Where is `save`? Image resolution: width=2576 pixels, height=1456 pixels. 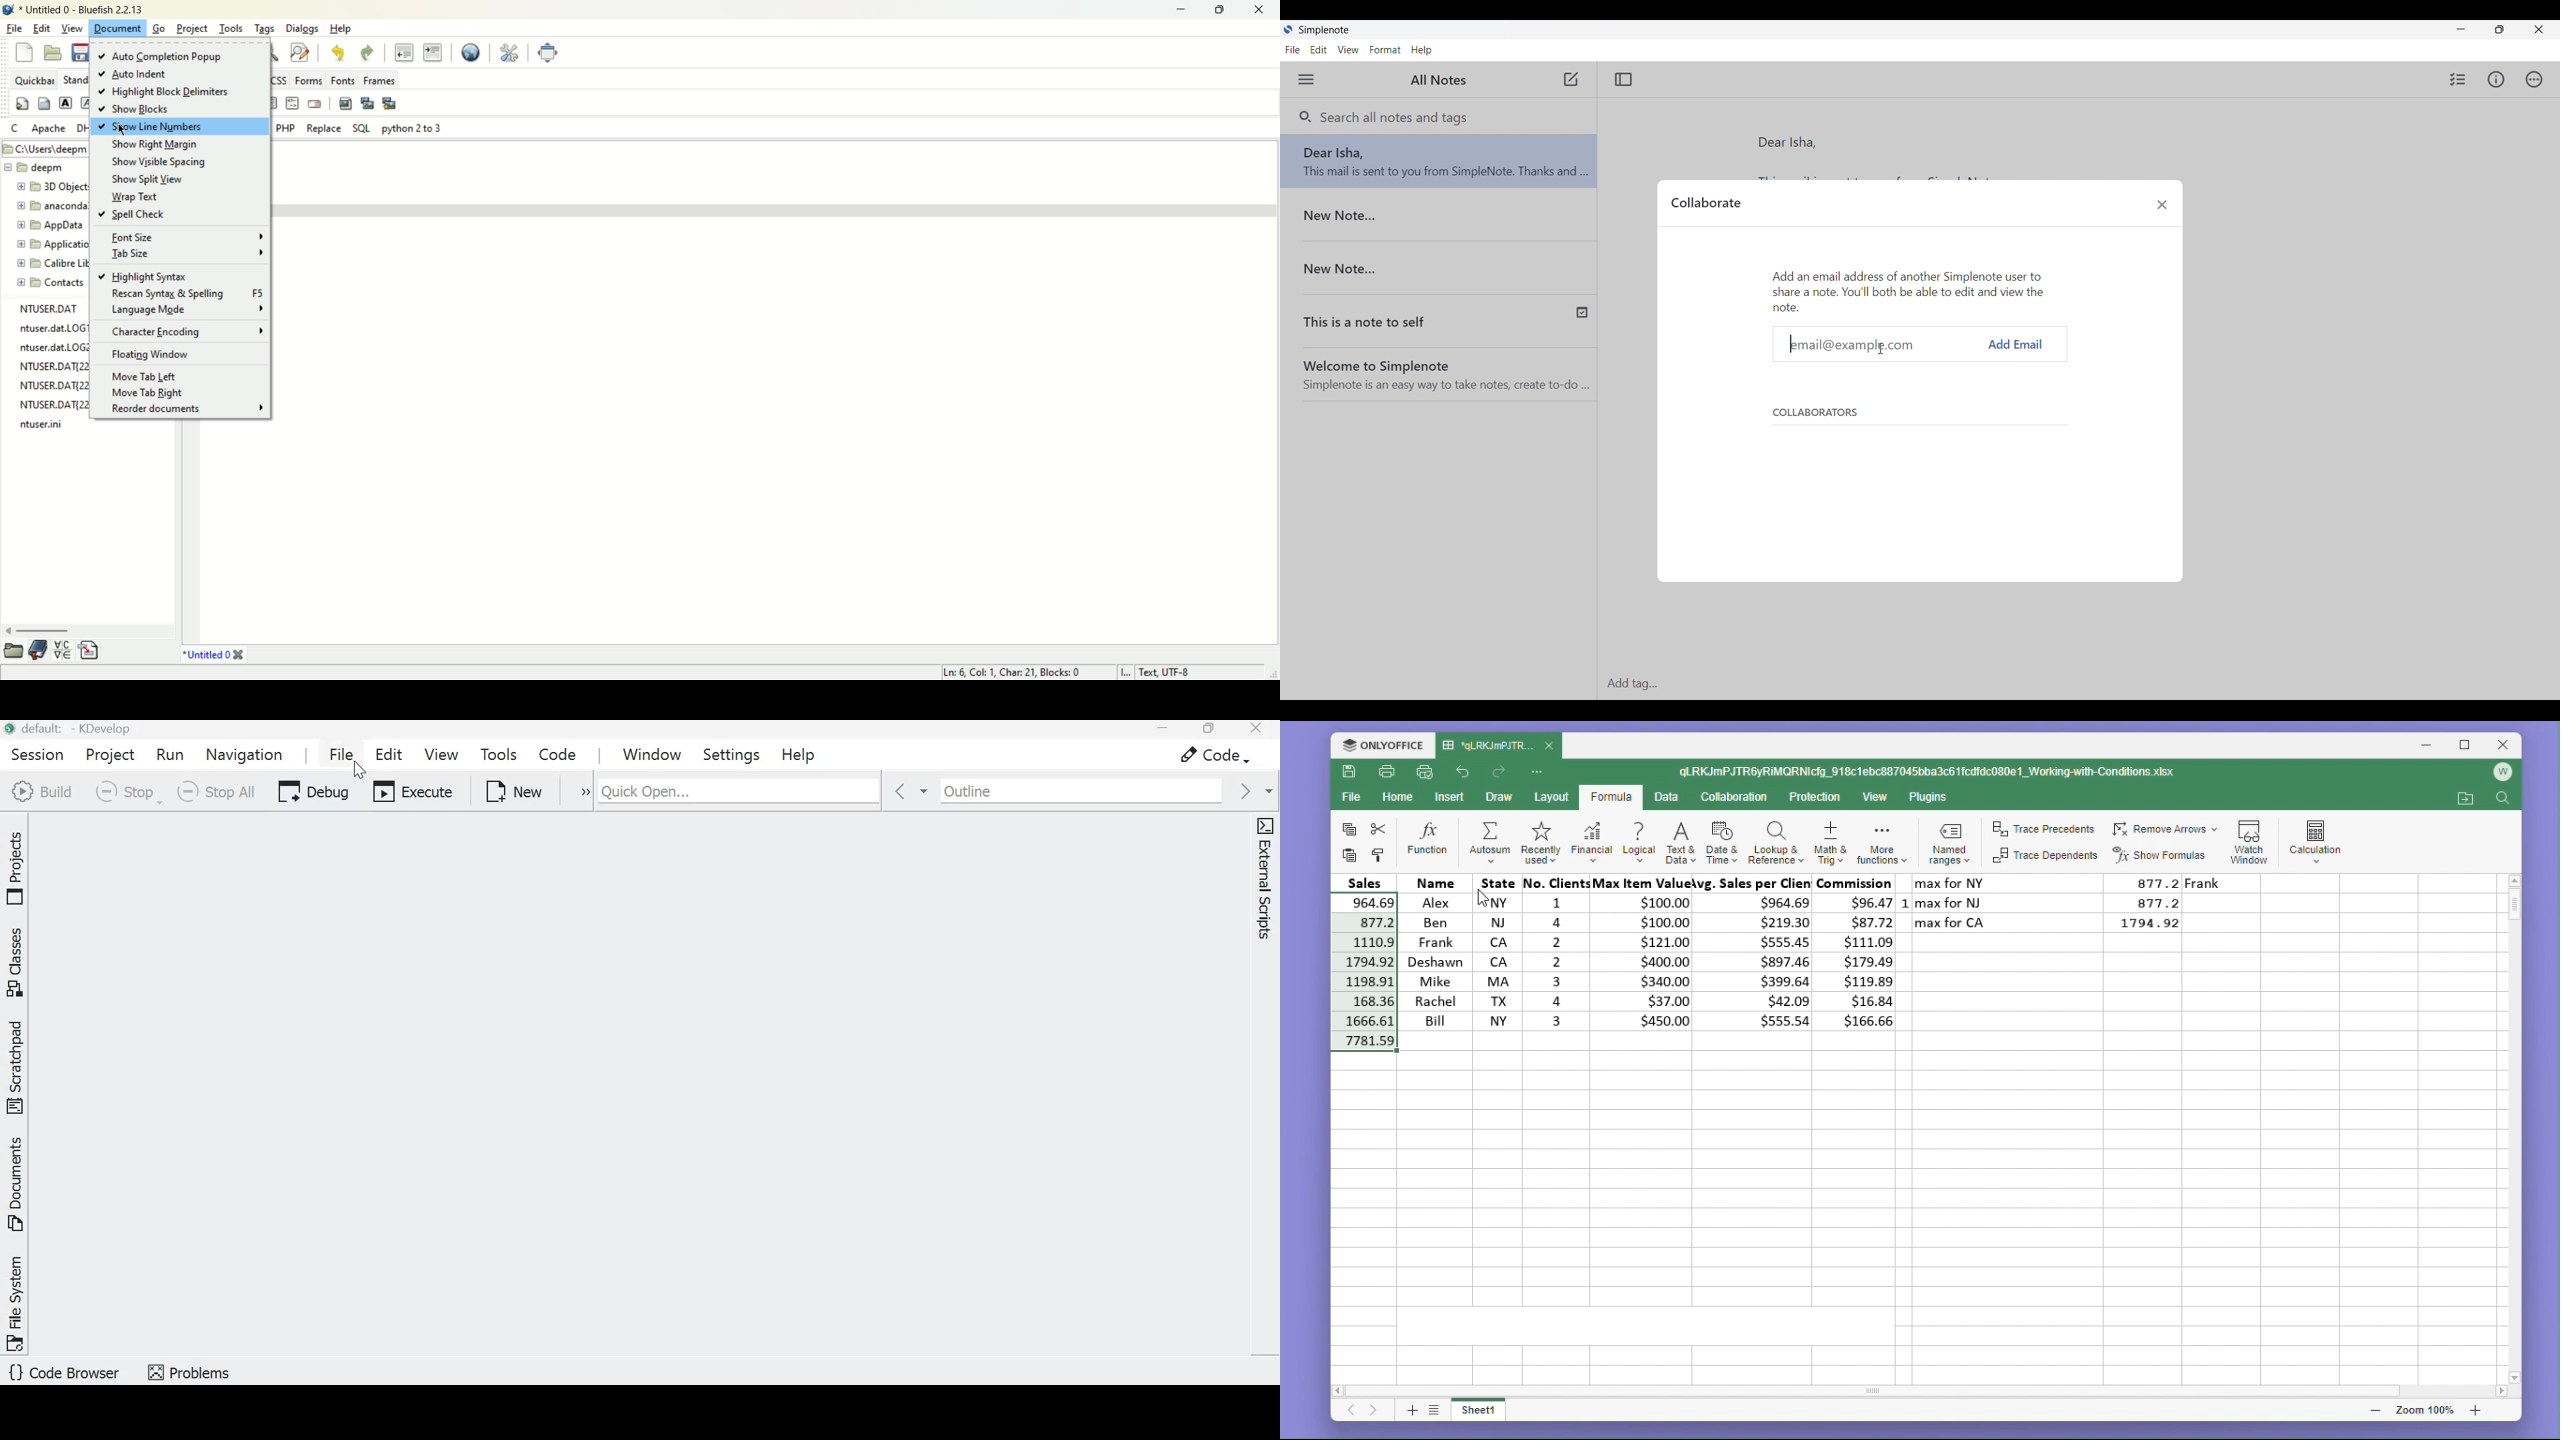
save is located at coordinates (1350, 775).